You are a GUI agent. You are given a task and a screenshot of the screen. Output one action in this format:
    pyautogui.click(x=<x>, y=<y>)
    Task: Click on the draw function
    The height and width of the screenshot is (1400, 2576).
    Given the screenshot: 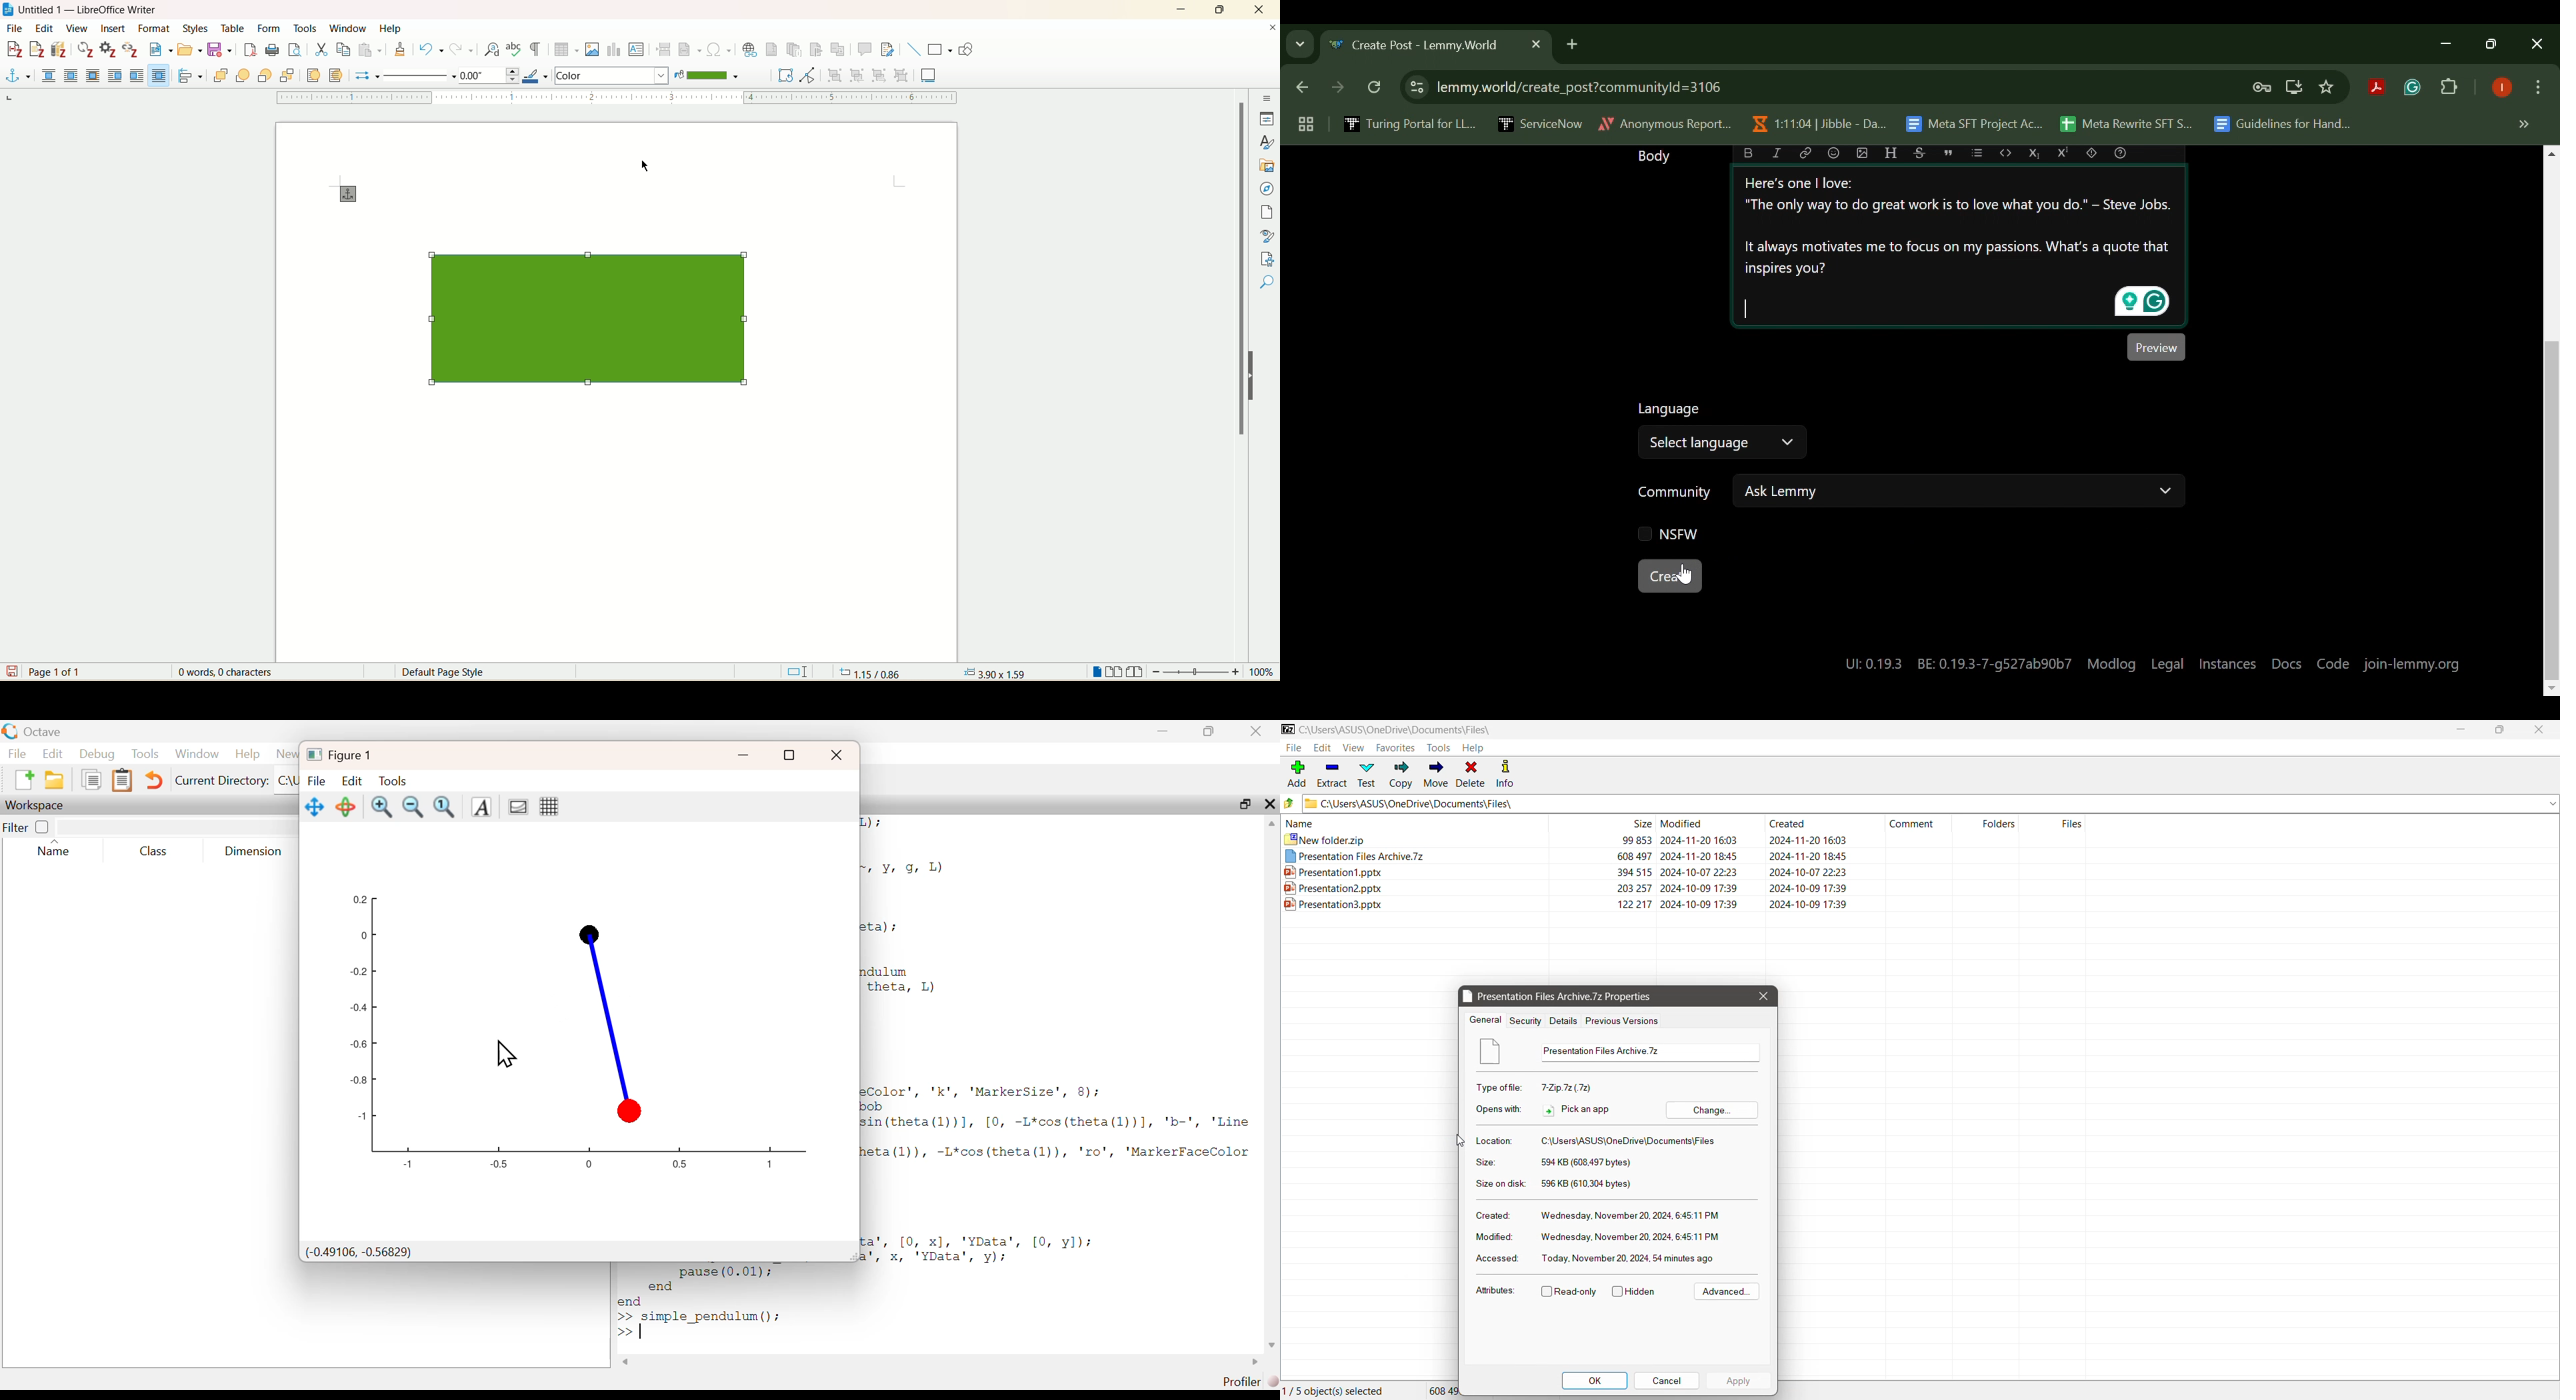 What is the action you would take?
    pyautogui.click(x=966, y=51)
    